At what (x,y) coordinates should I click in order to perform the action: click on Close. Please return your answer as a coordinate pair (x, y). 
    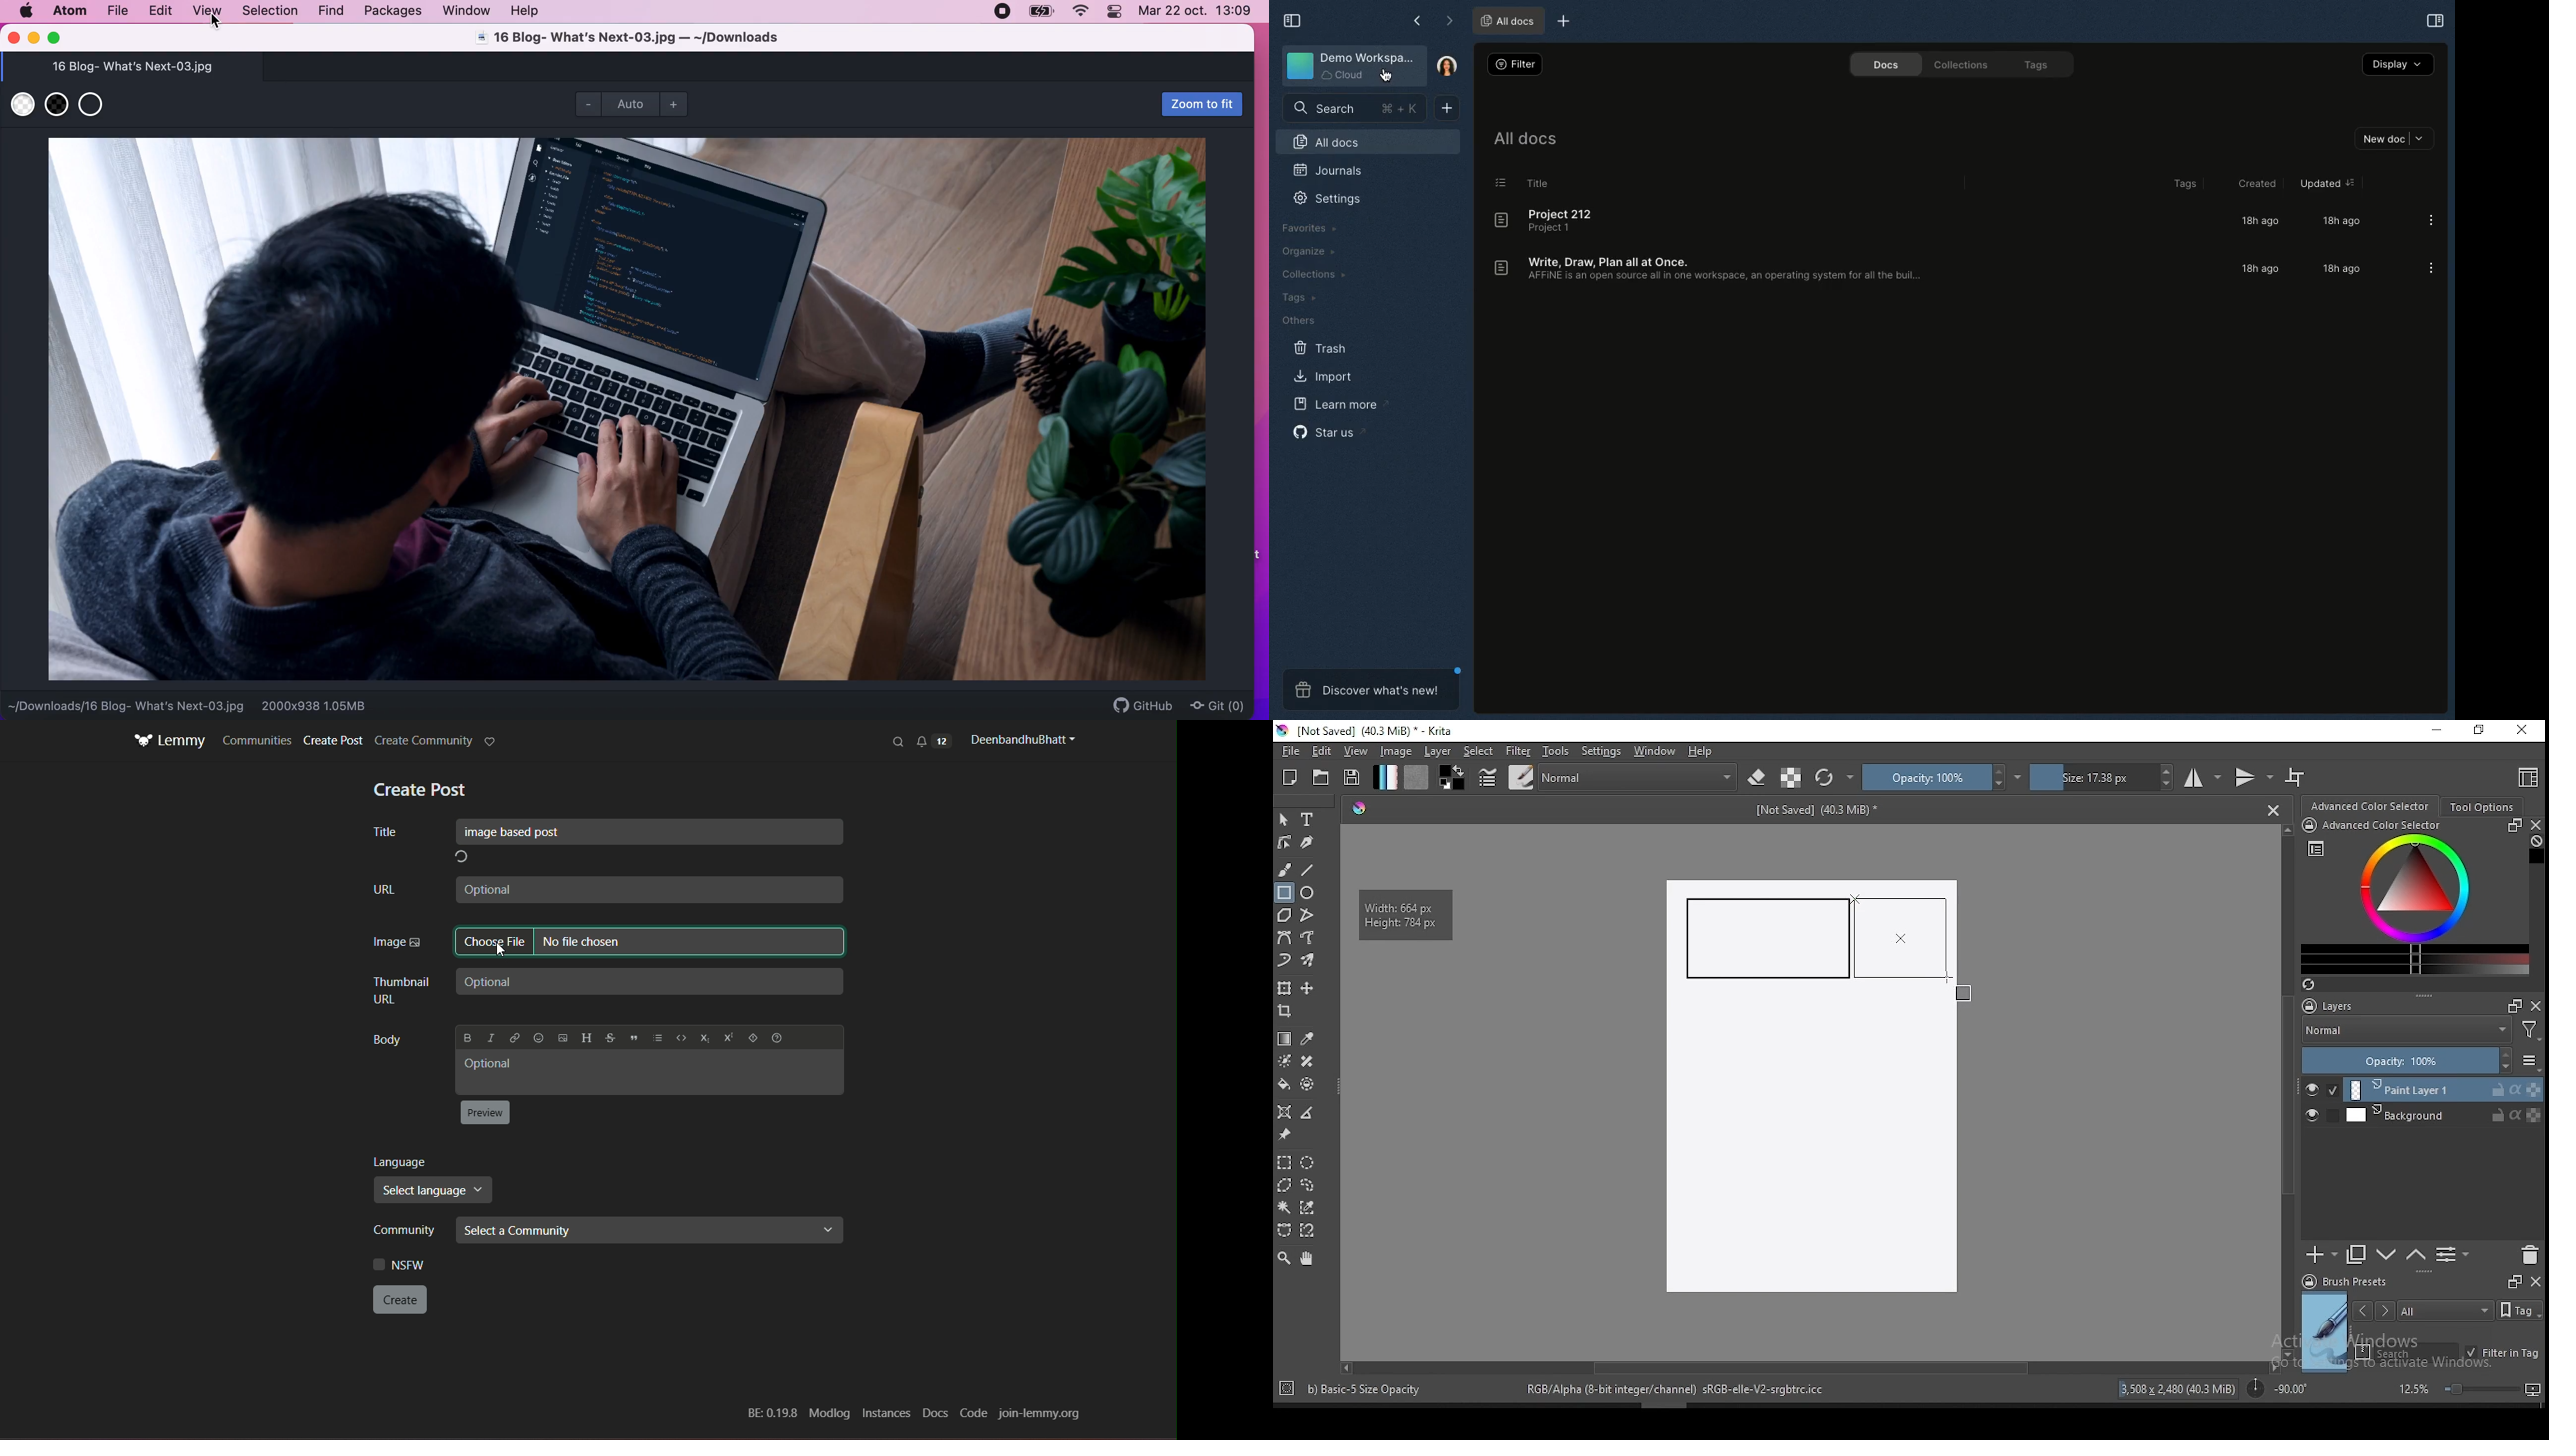
    Looking at the image, I should click on (2273, 809).